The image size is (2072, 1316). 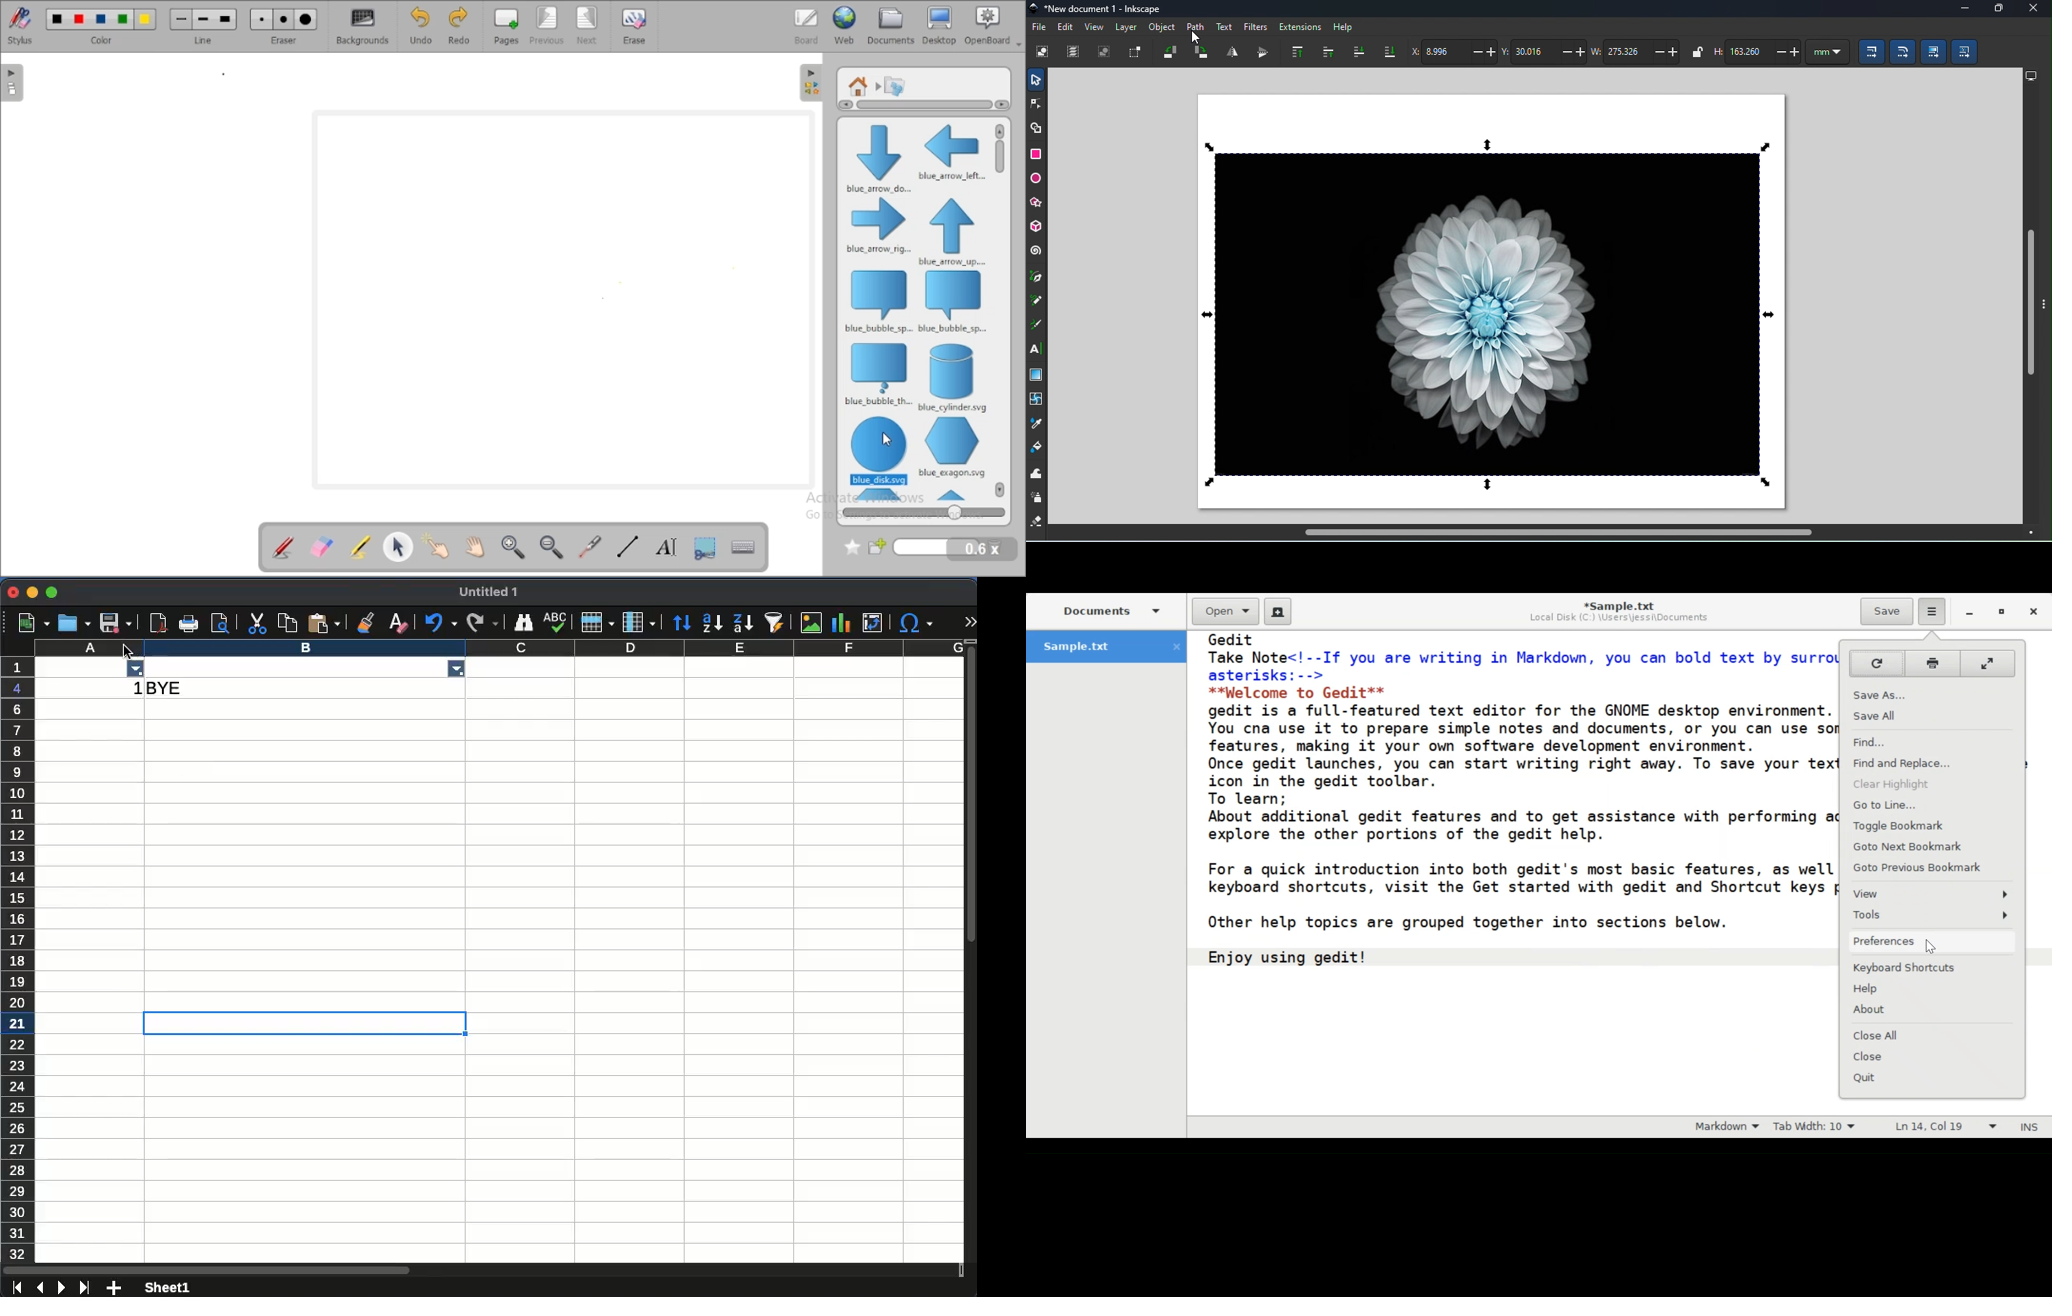 I want to click on expand, so click(x=971, y=622).